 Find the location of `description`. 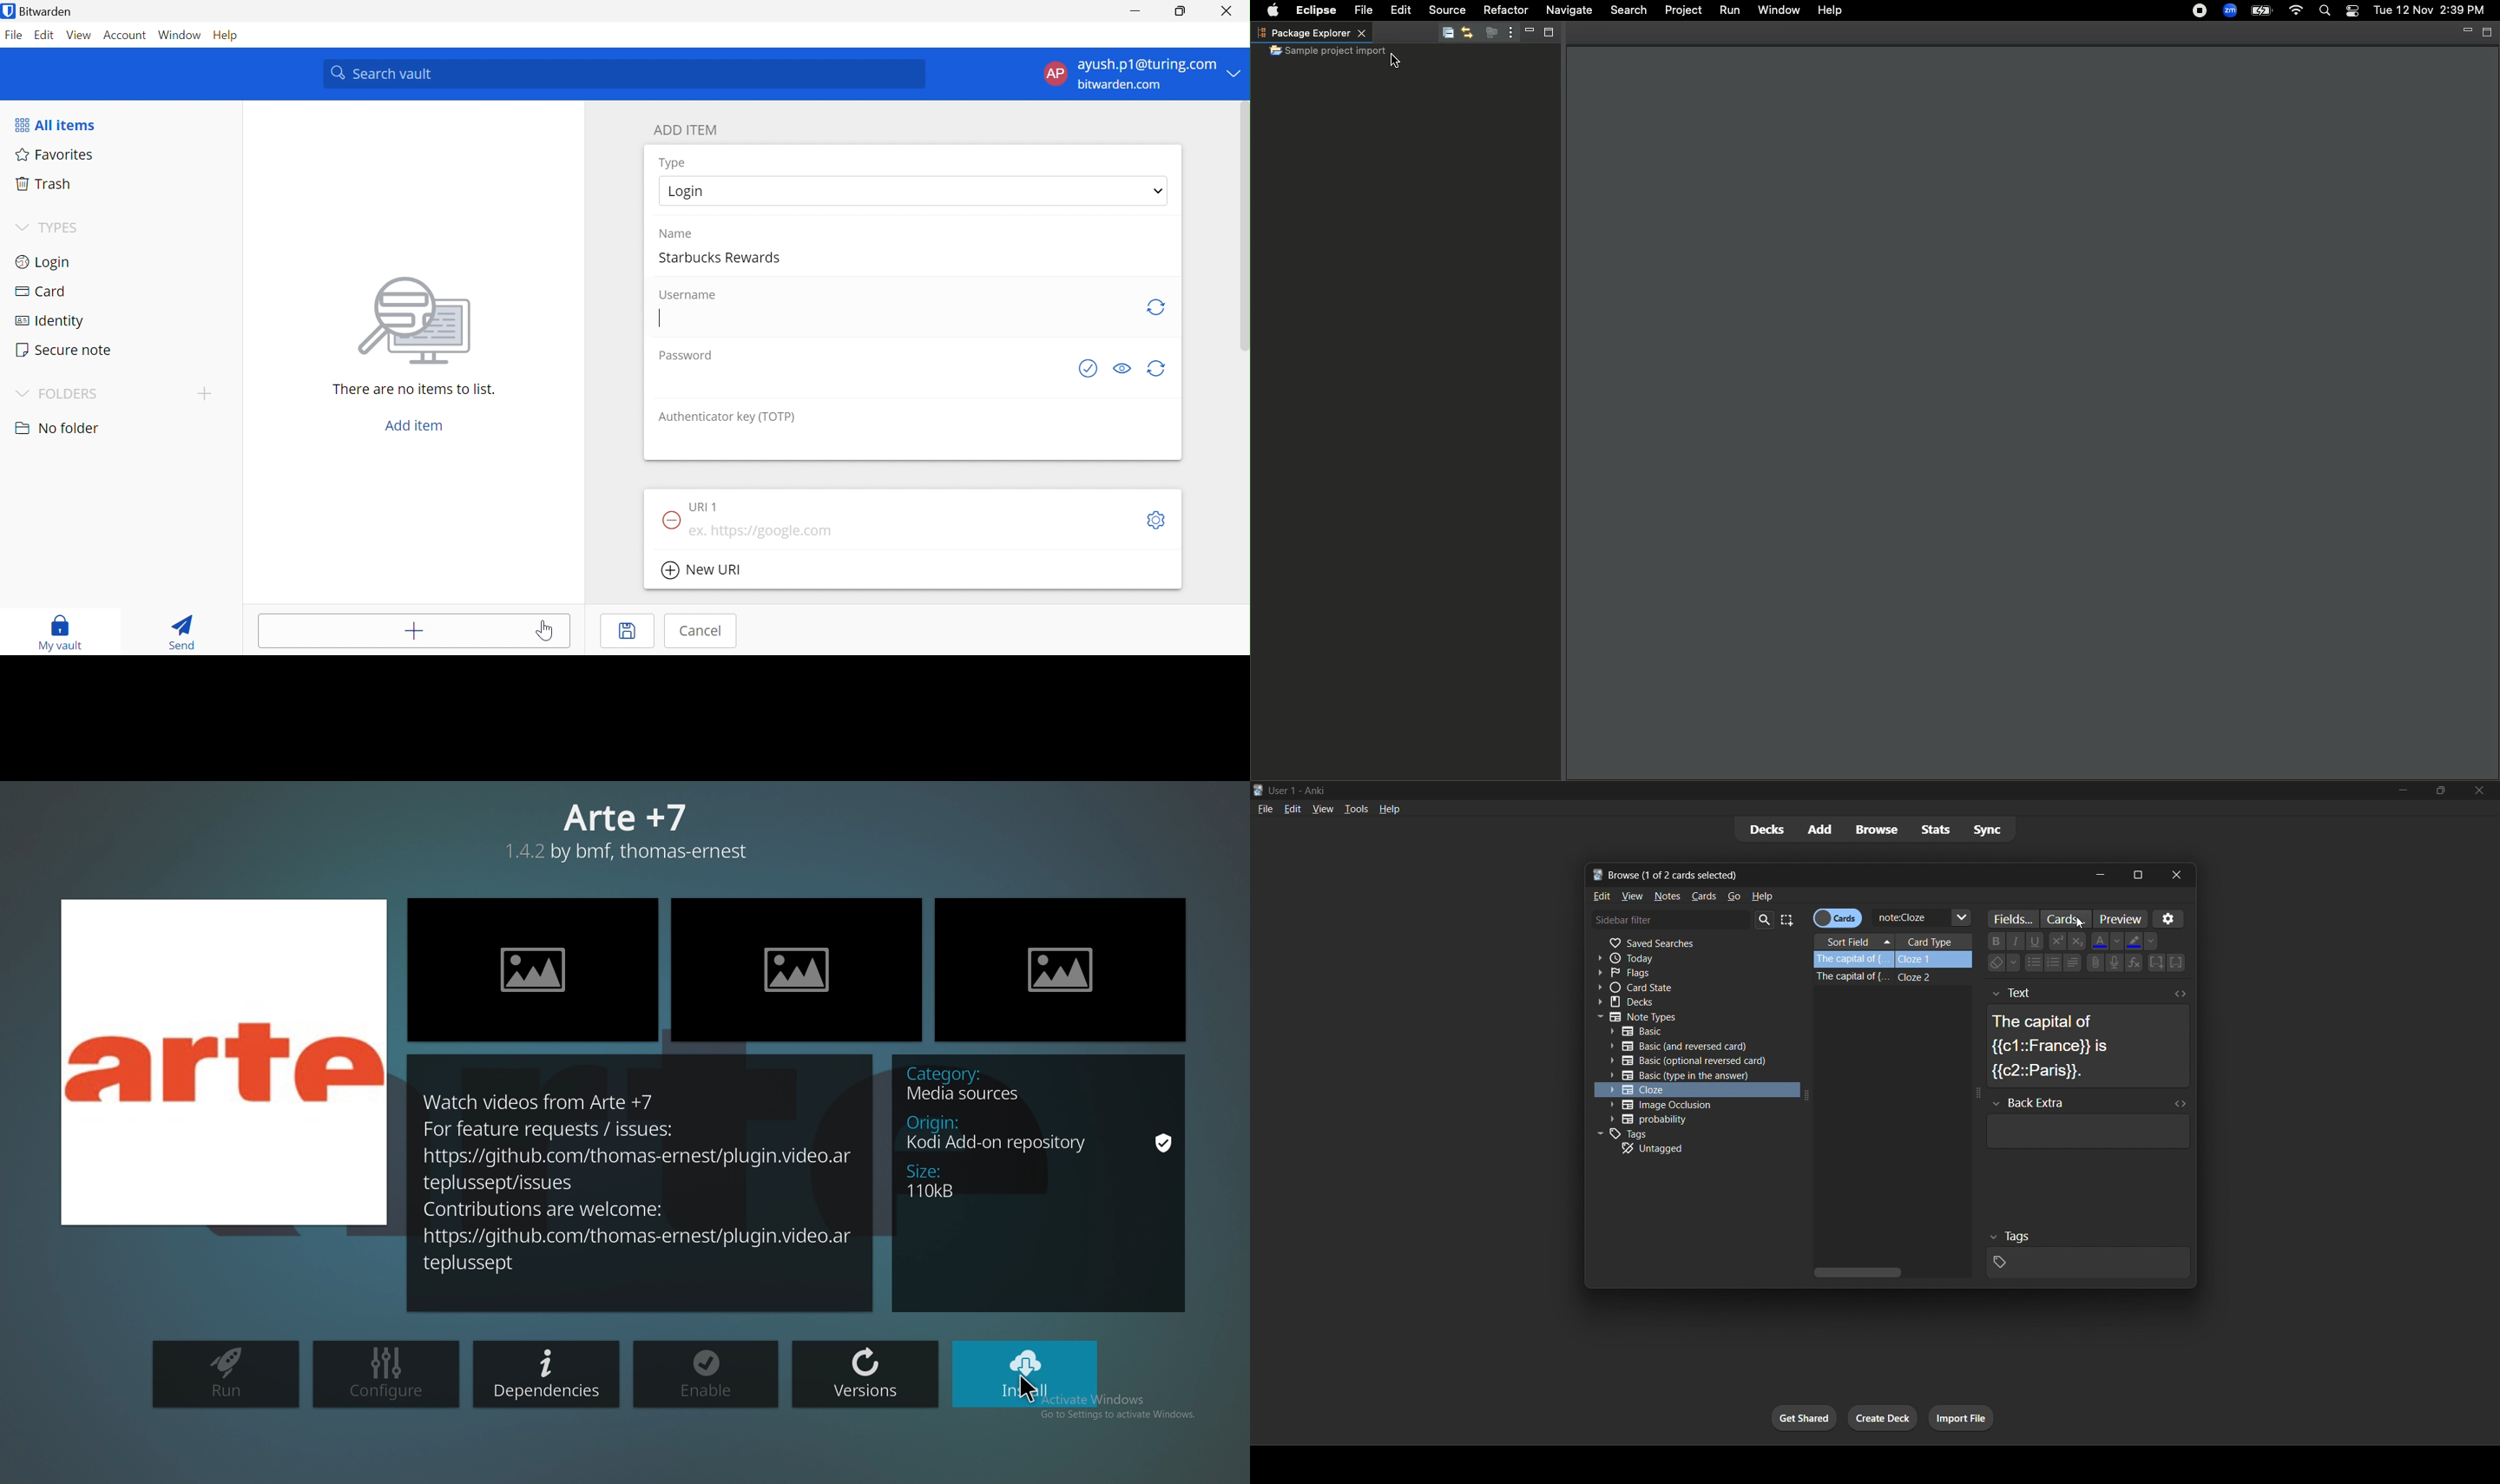

description is located at coordinates (641, 1183).